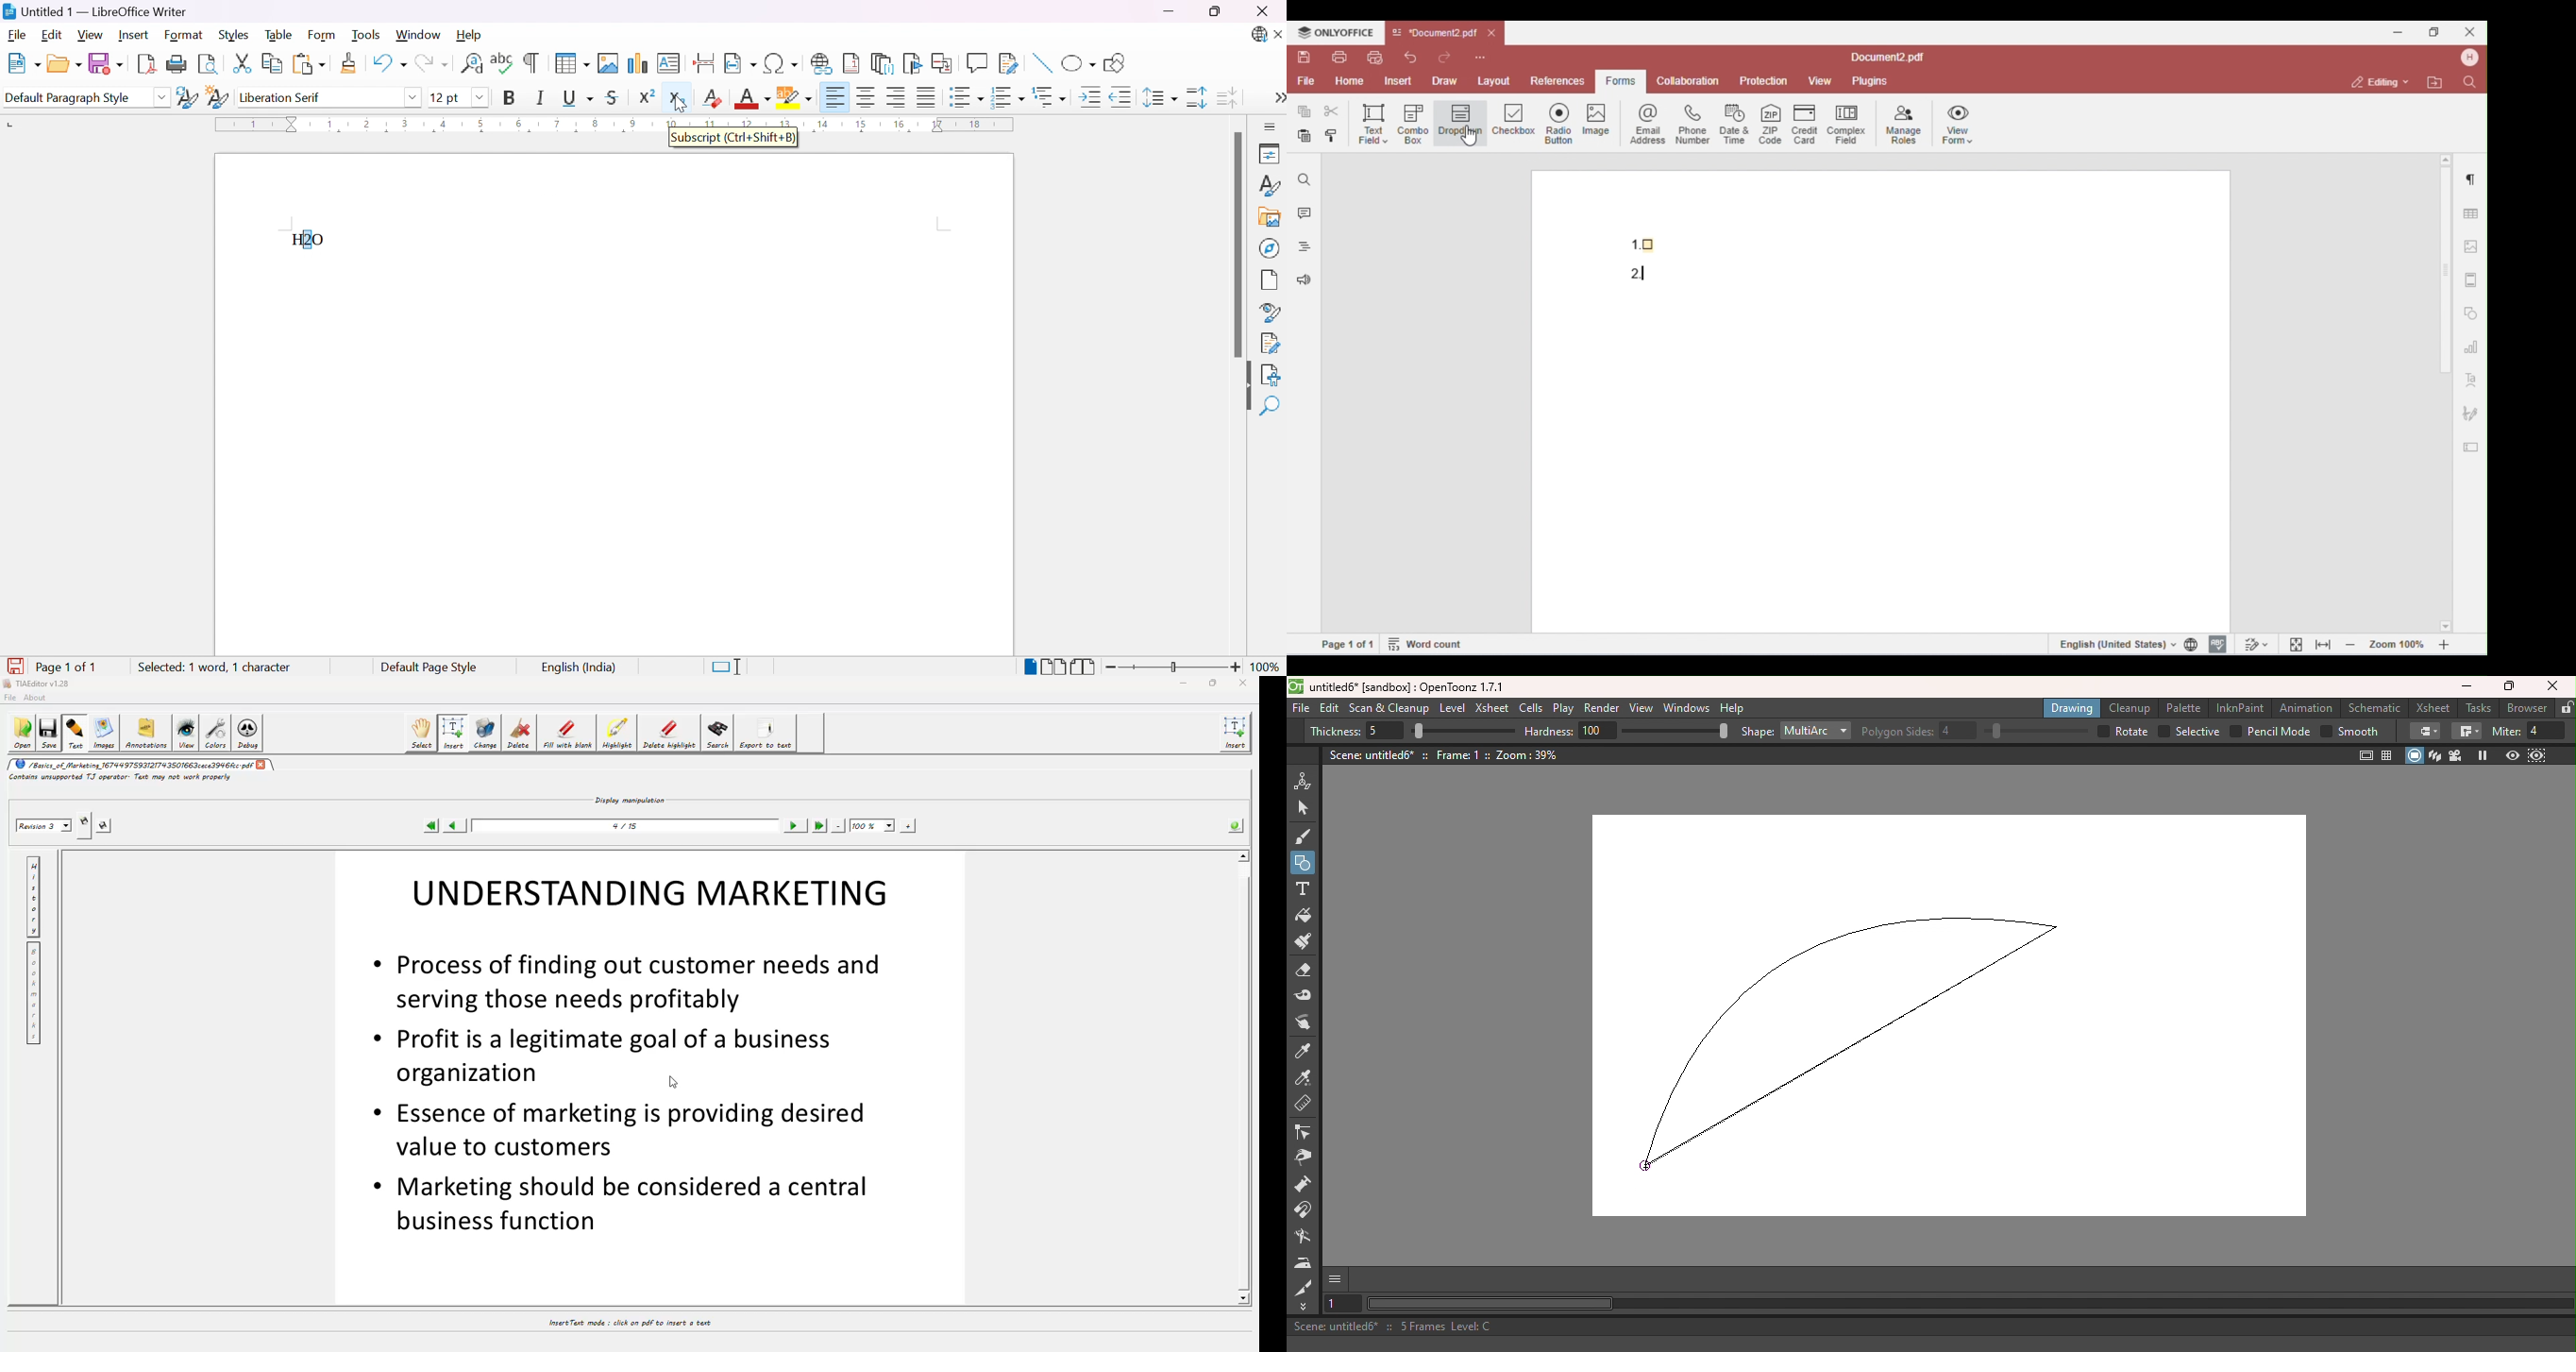  Describe the element at coordinates (1272, 153) in the screenshot. I see `Properties` at that location.